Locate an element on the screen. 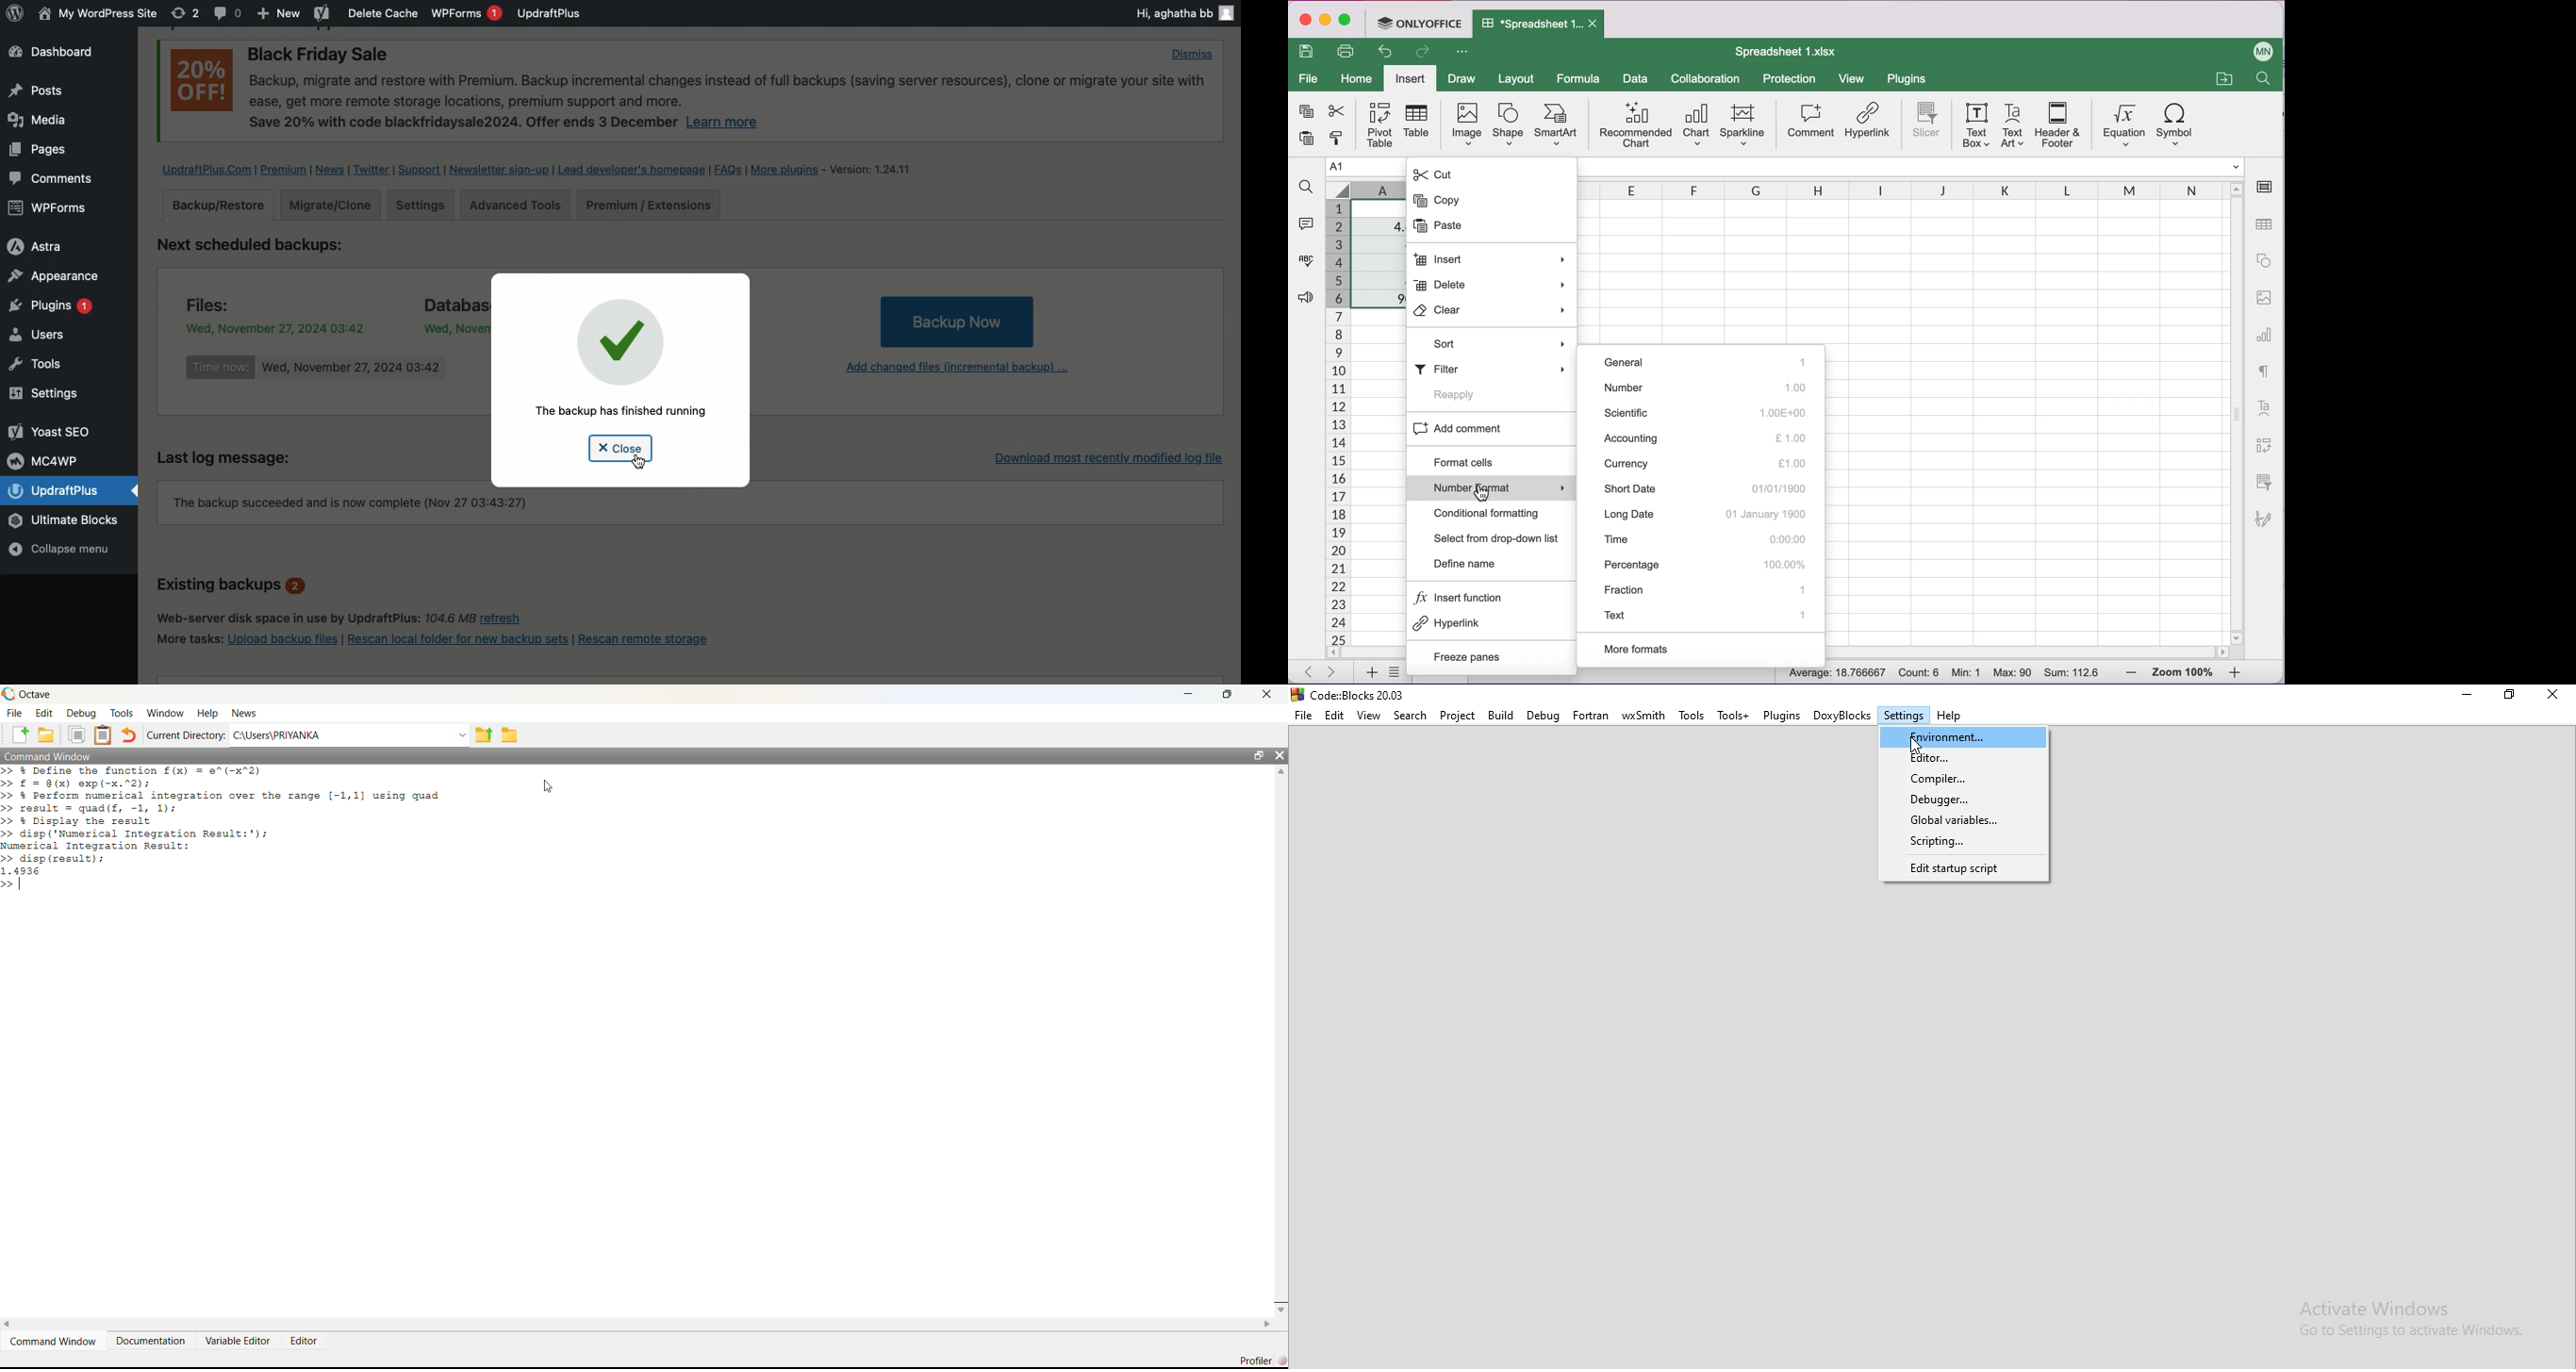 This screenshot has height=1372, width=2576. Support is located at coordinates (420, 171).